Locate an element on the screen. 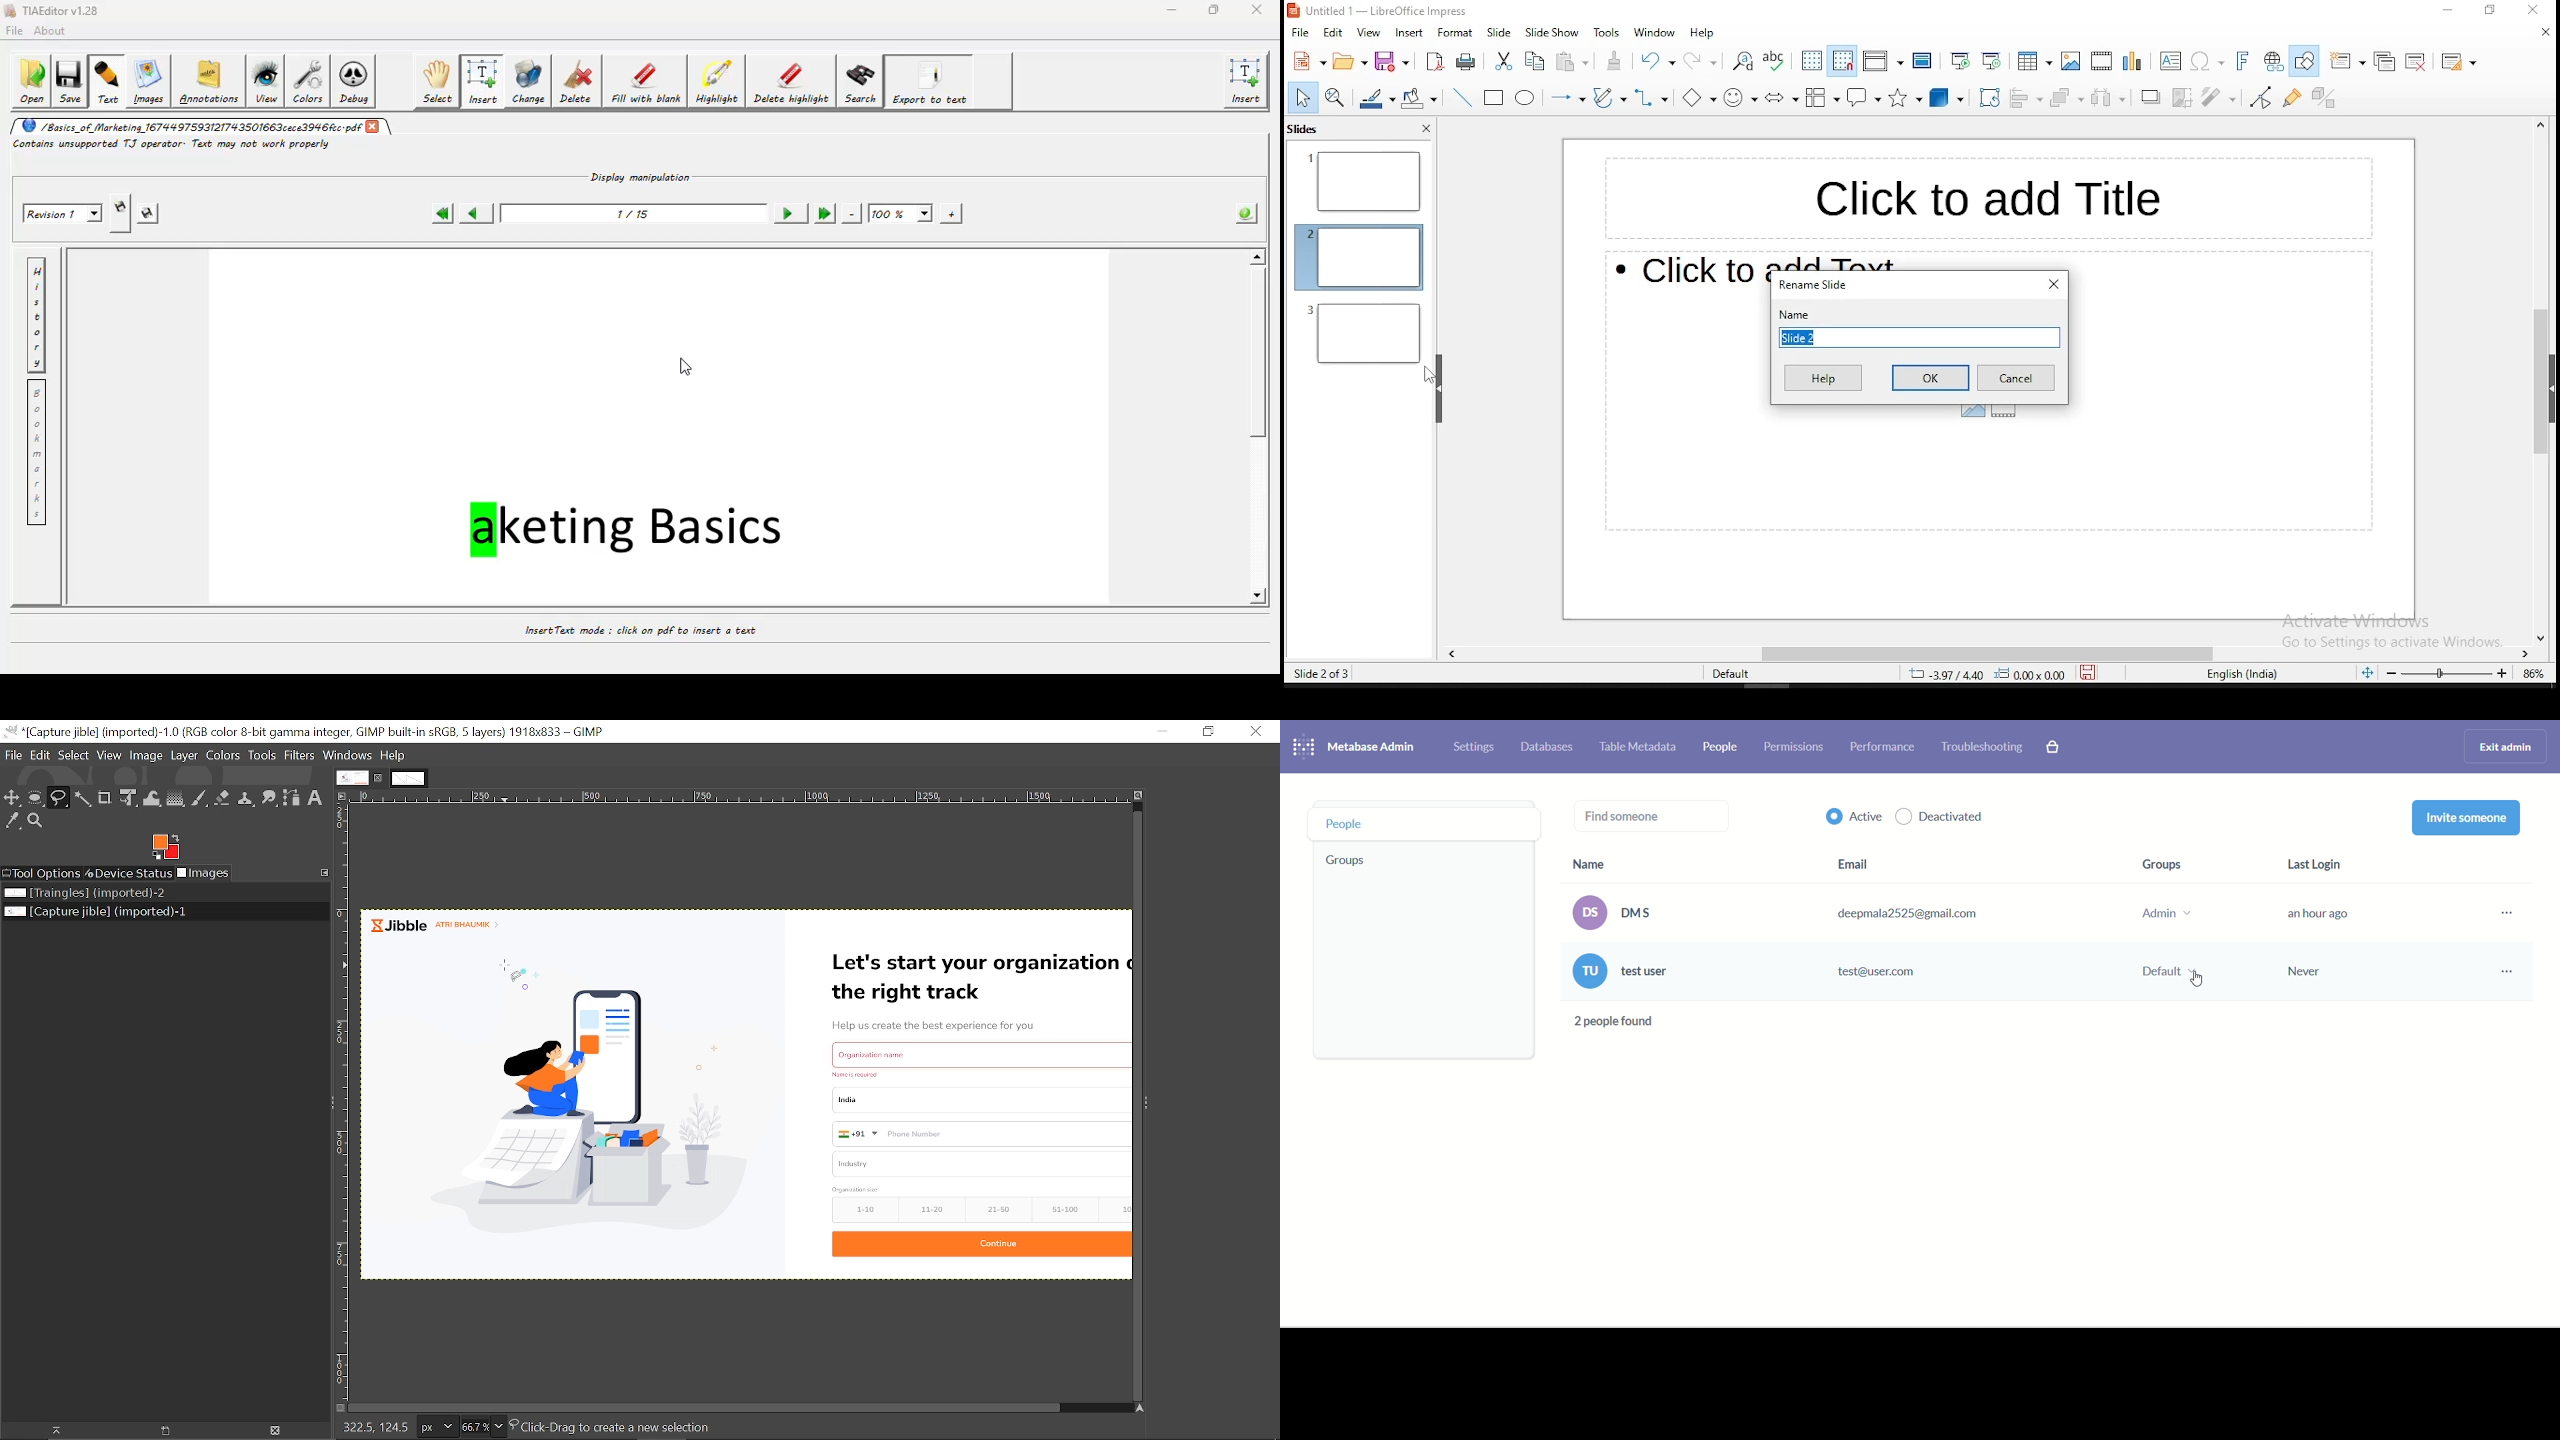 This screenshot has width=2576, height=1456.  slide layout is located at coordinates (2458, 62).